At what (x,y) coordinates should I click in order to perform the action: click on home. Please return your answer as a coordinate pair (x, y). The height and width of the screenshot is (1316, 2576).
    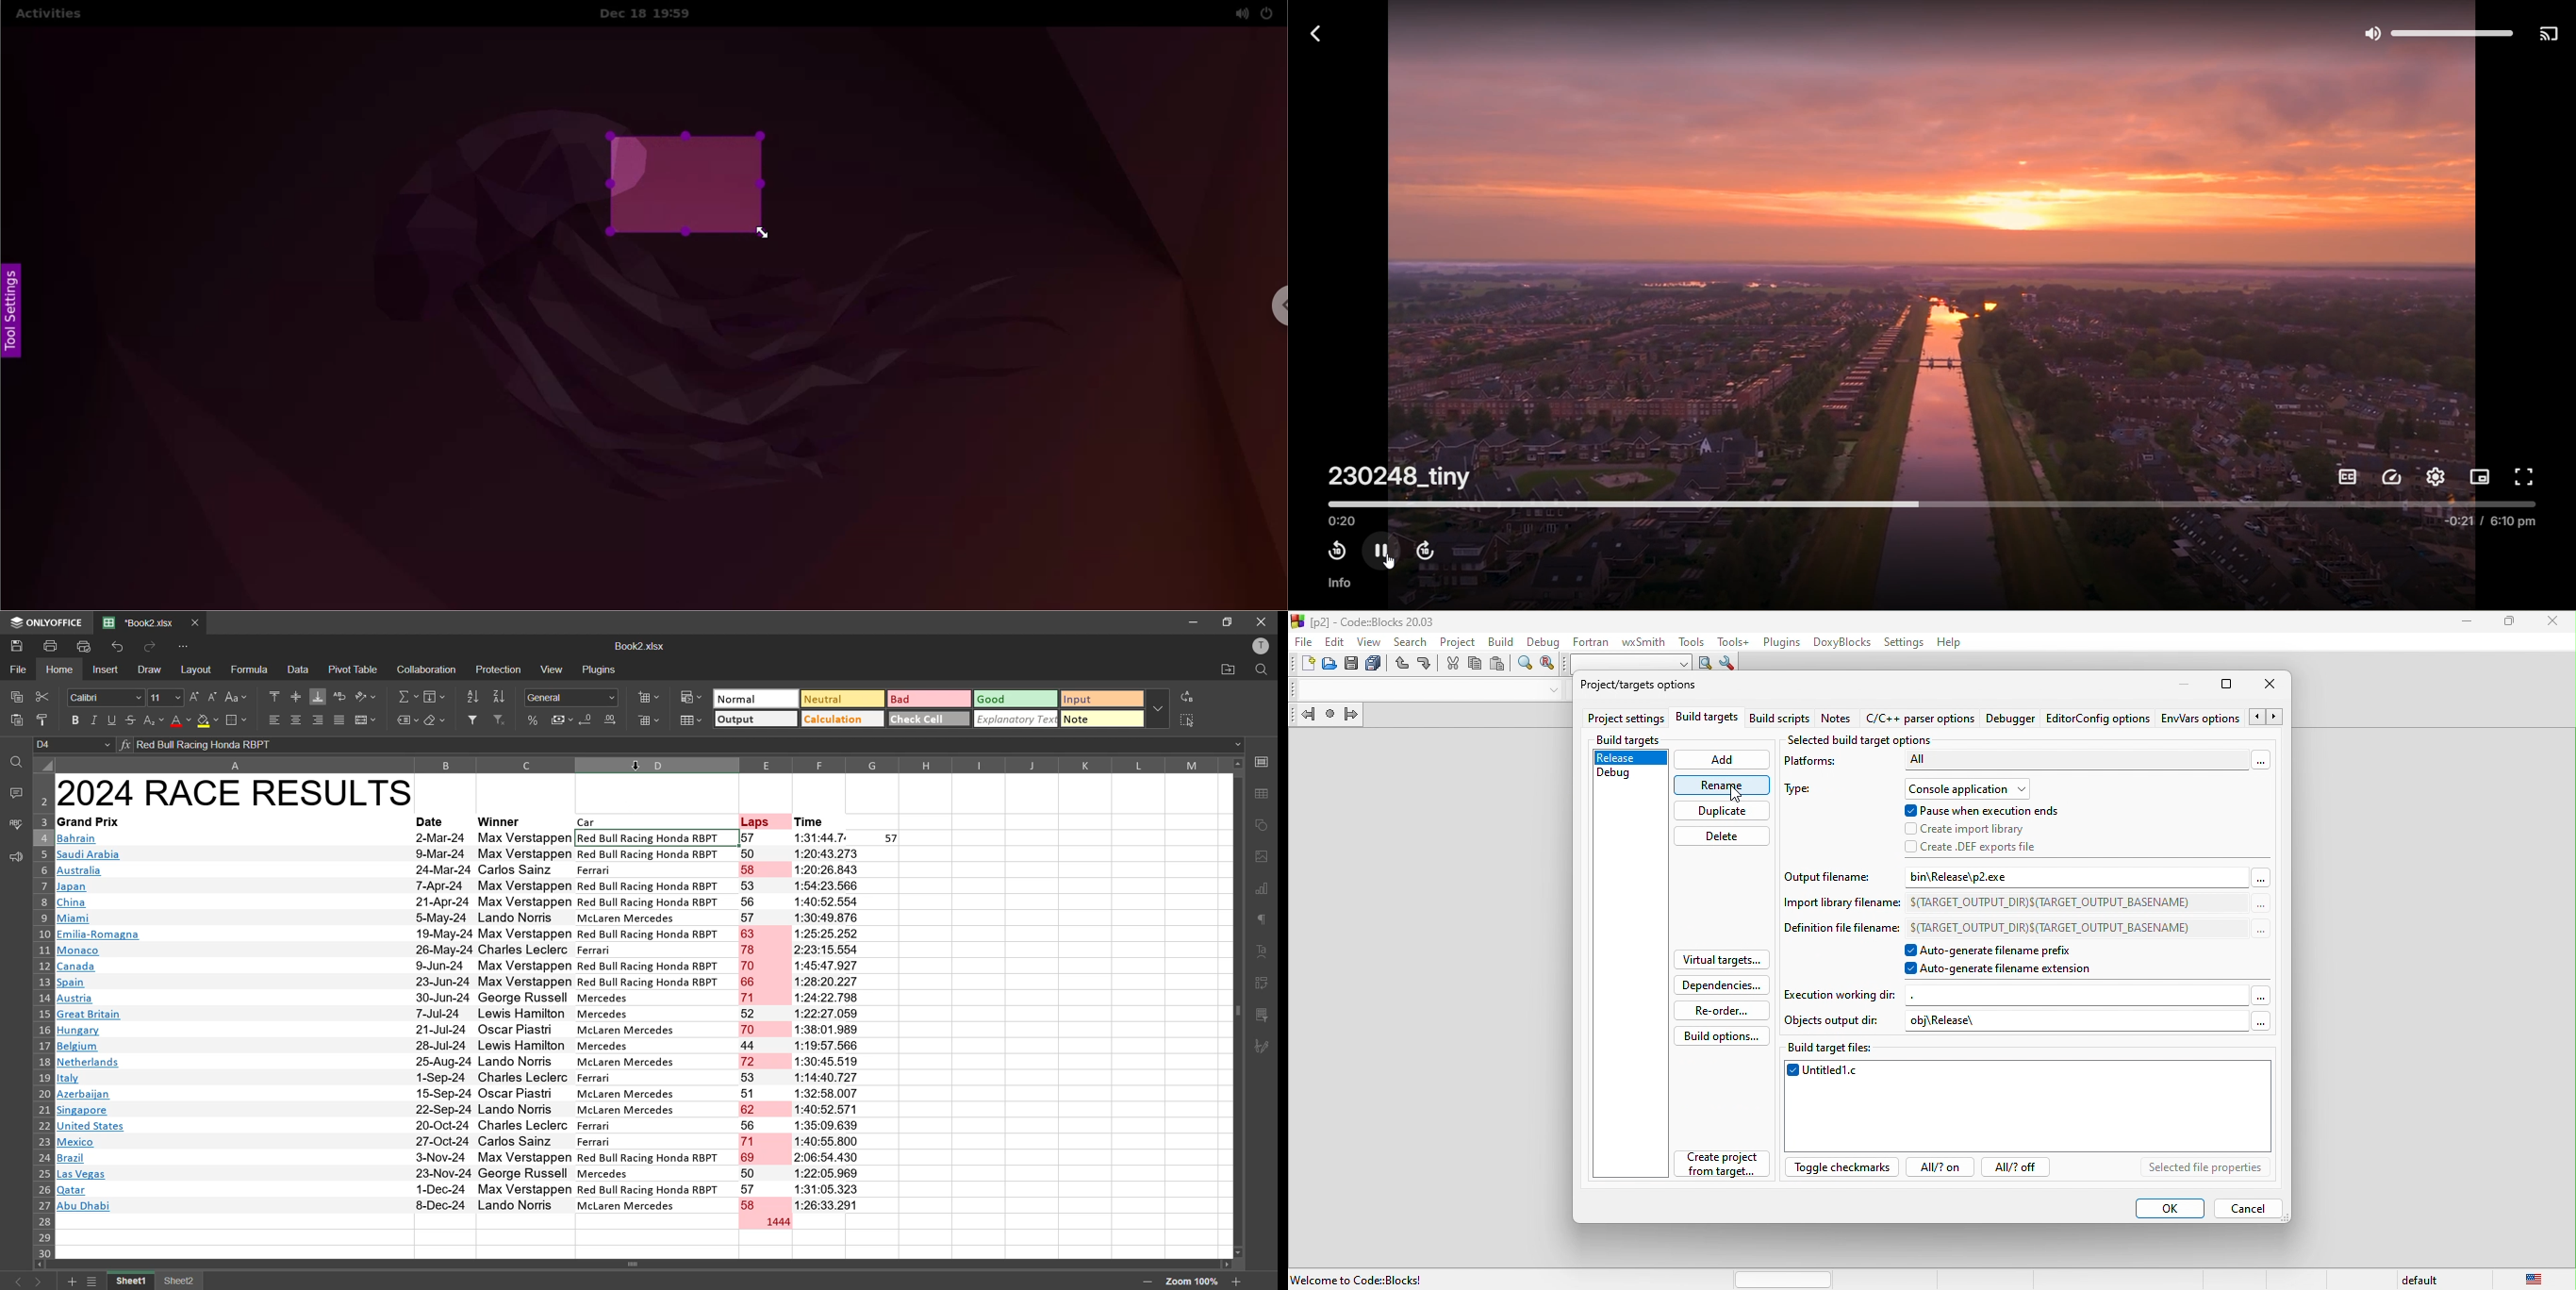
    Looking at the image, I should click on (63, 670).